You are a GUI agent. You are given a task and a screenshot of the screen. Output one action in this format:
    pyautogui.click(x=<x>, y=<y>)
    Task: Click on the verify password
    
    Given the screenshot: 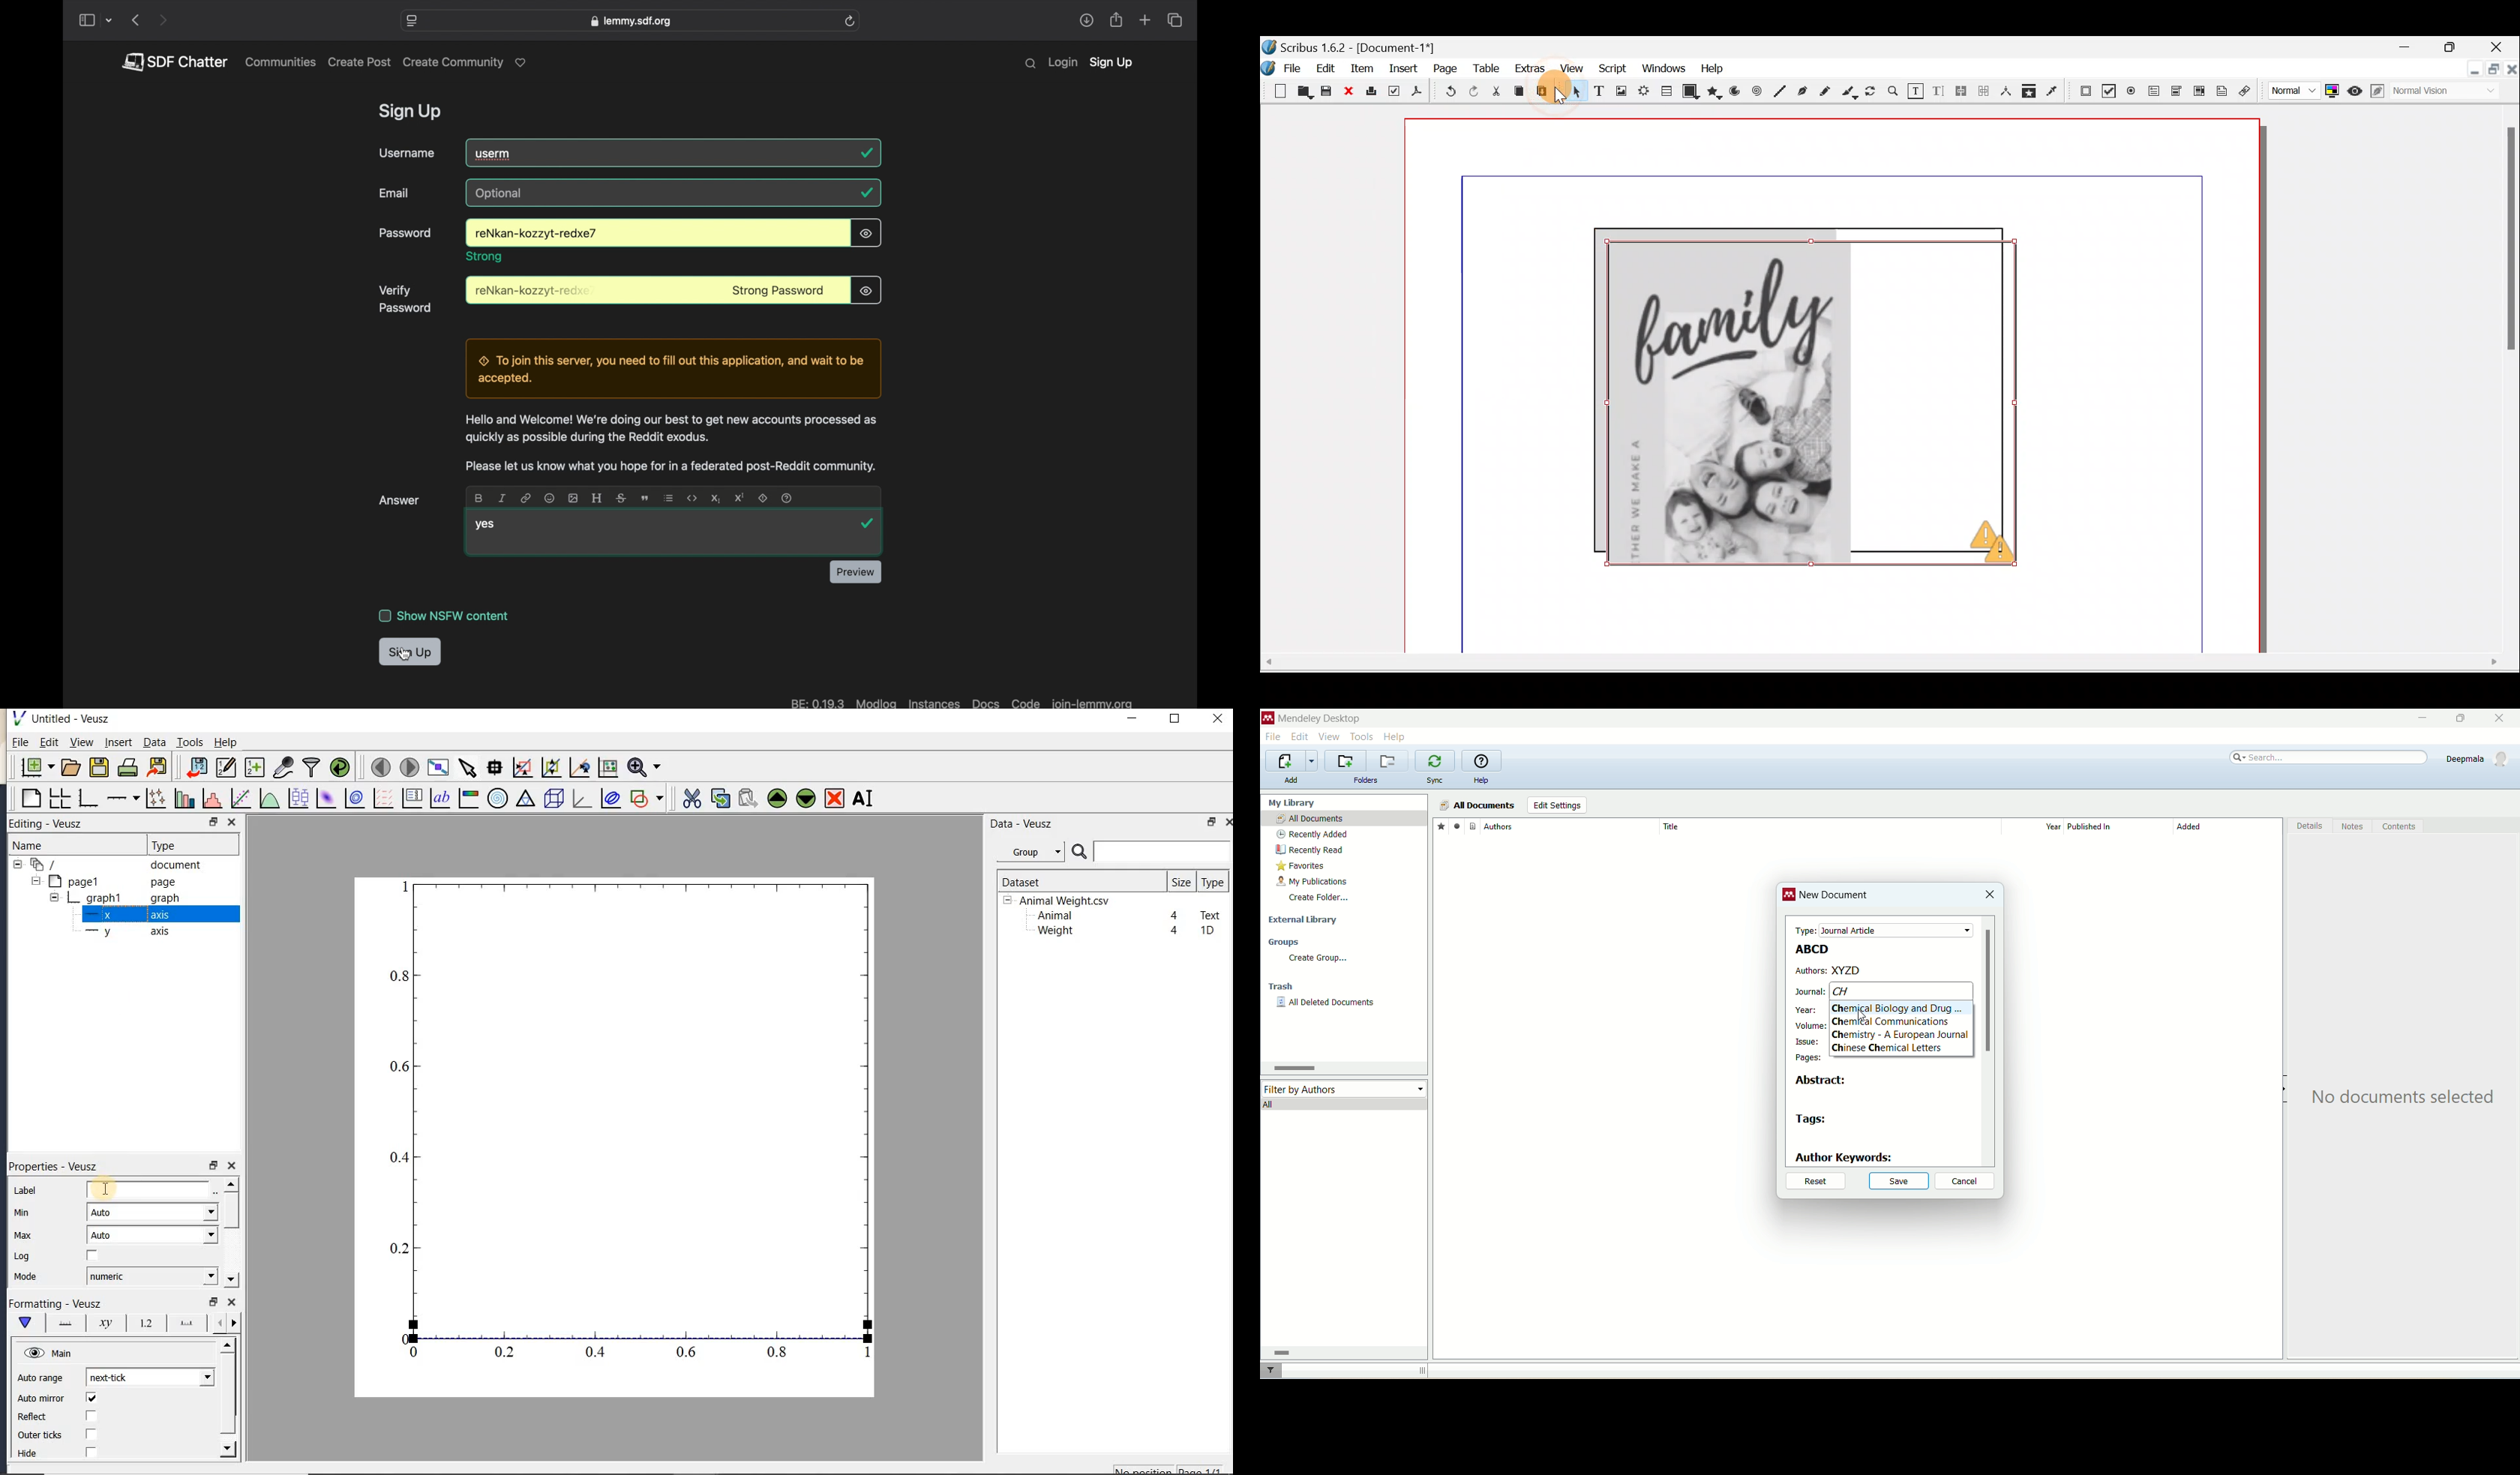 What is the action you would take?
    pyautogui.click(x=406, y=299)
    